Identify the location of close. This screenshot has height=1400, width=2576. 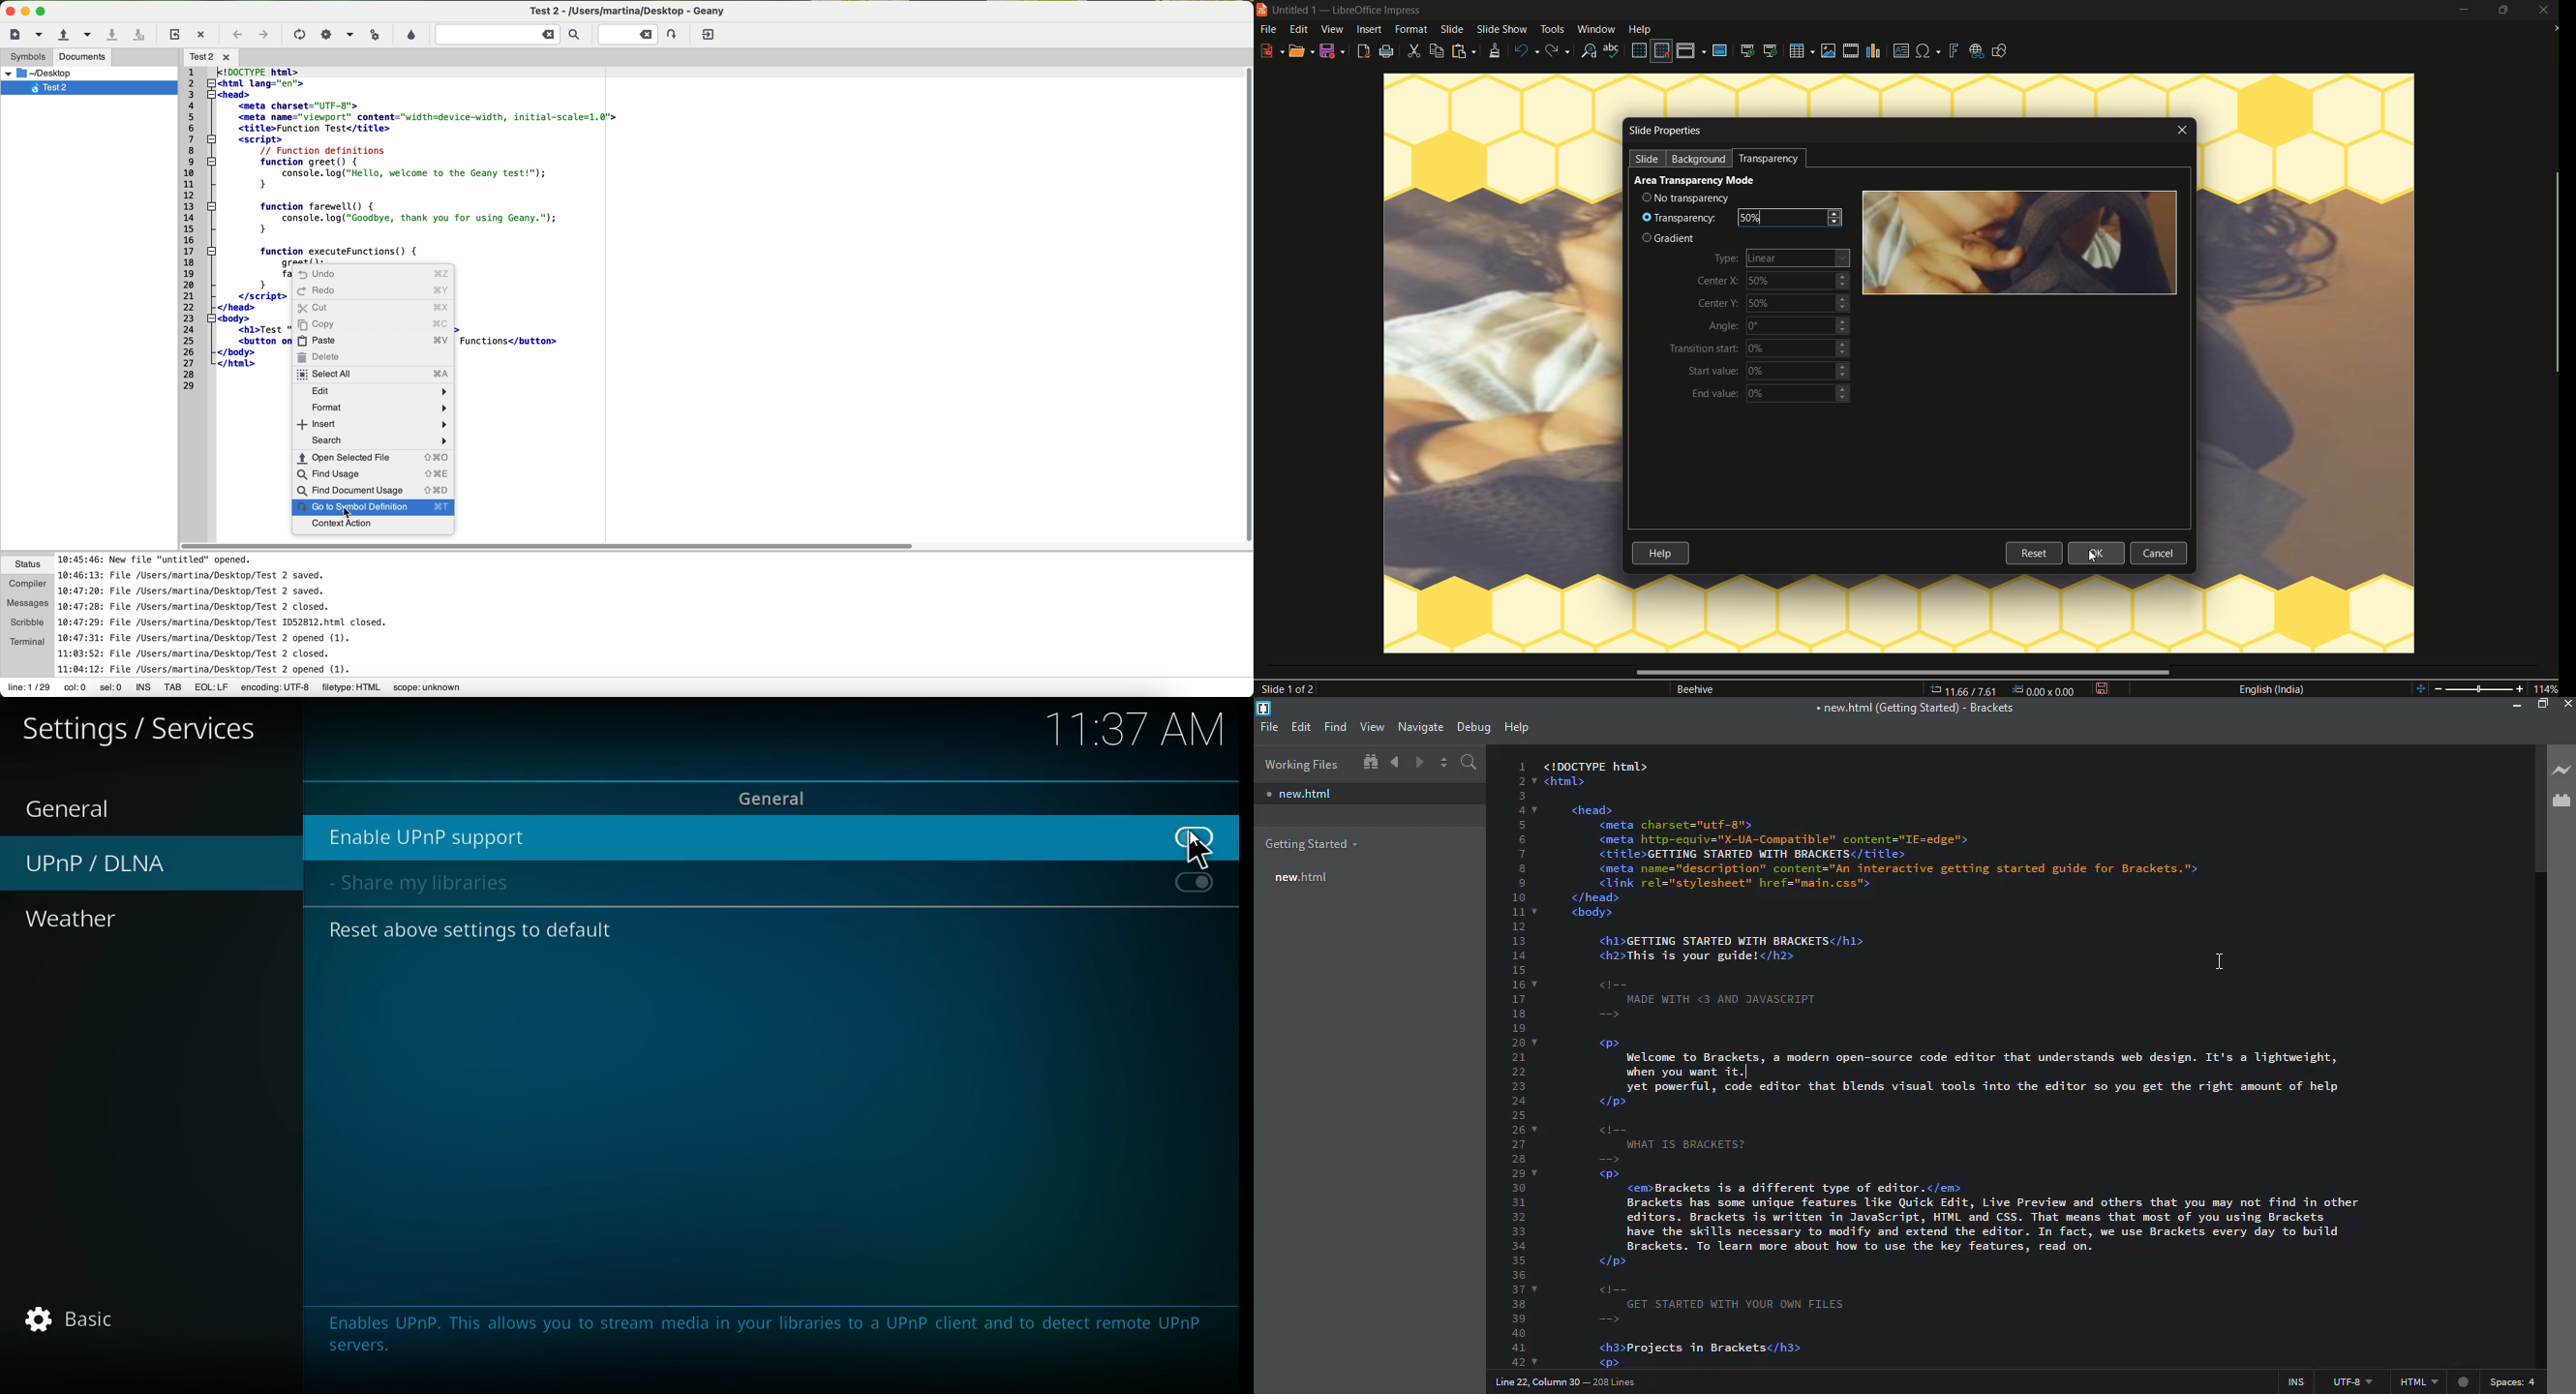
(2184, 129).